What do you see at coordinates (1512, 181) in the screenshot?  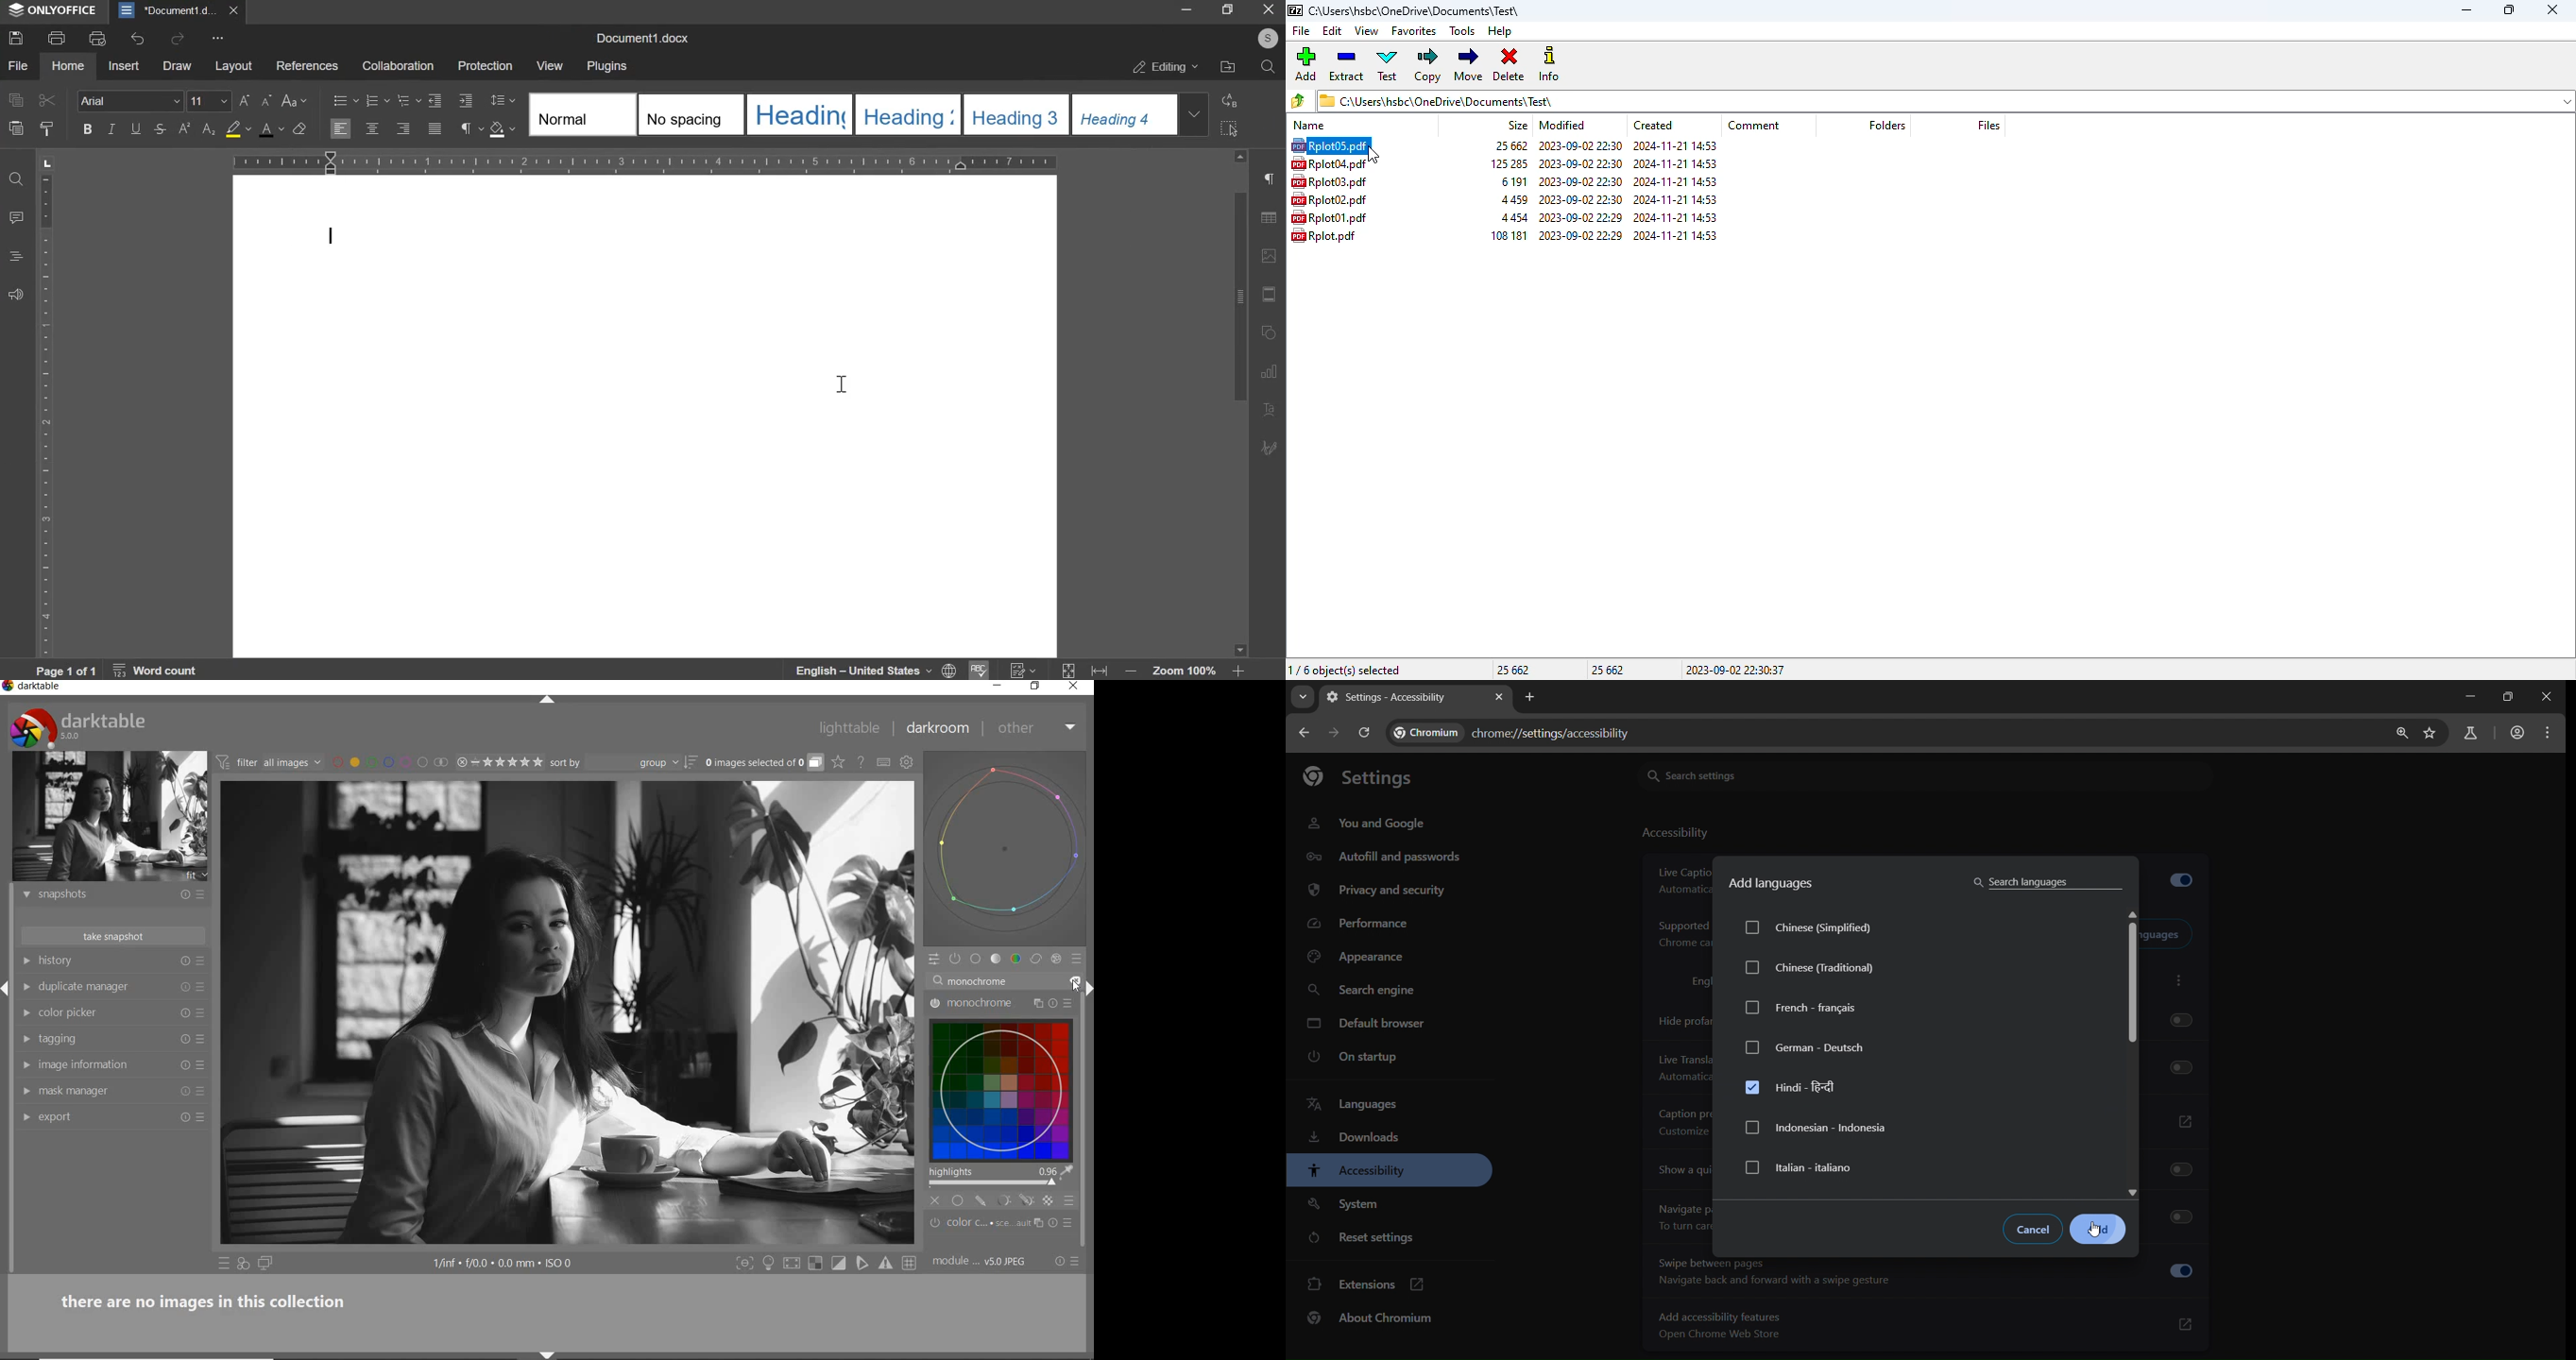 I see `size` at bounding box center [1512, 181].